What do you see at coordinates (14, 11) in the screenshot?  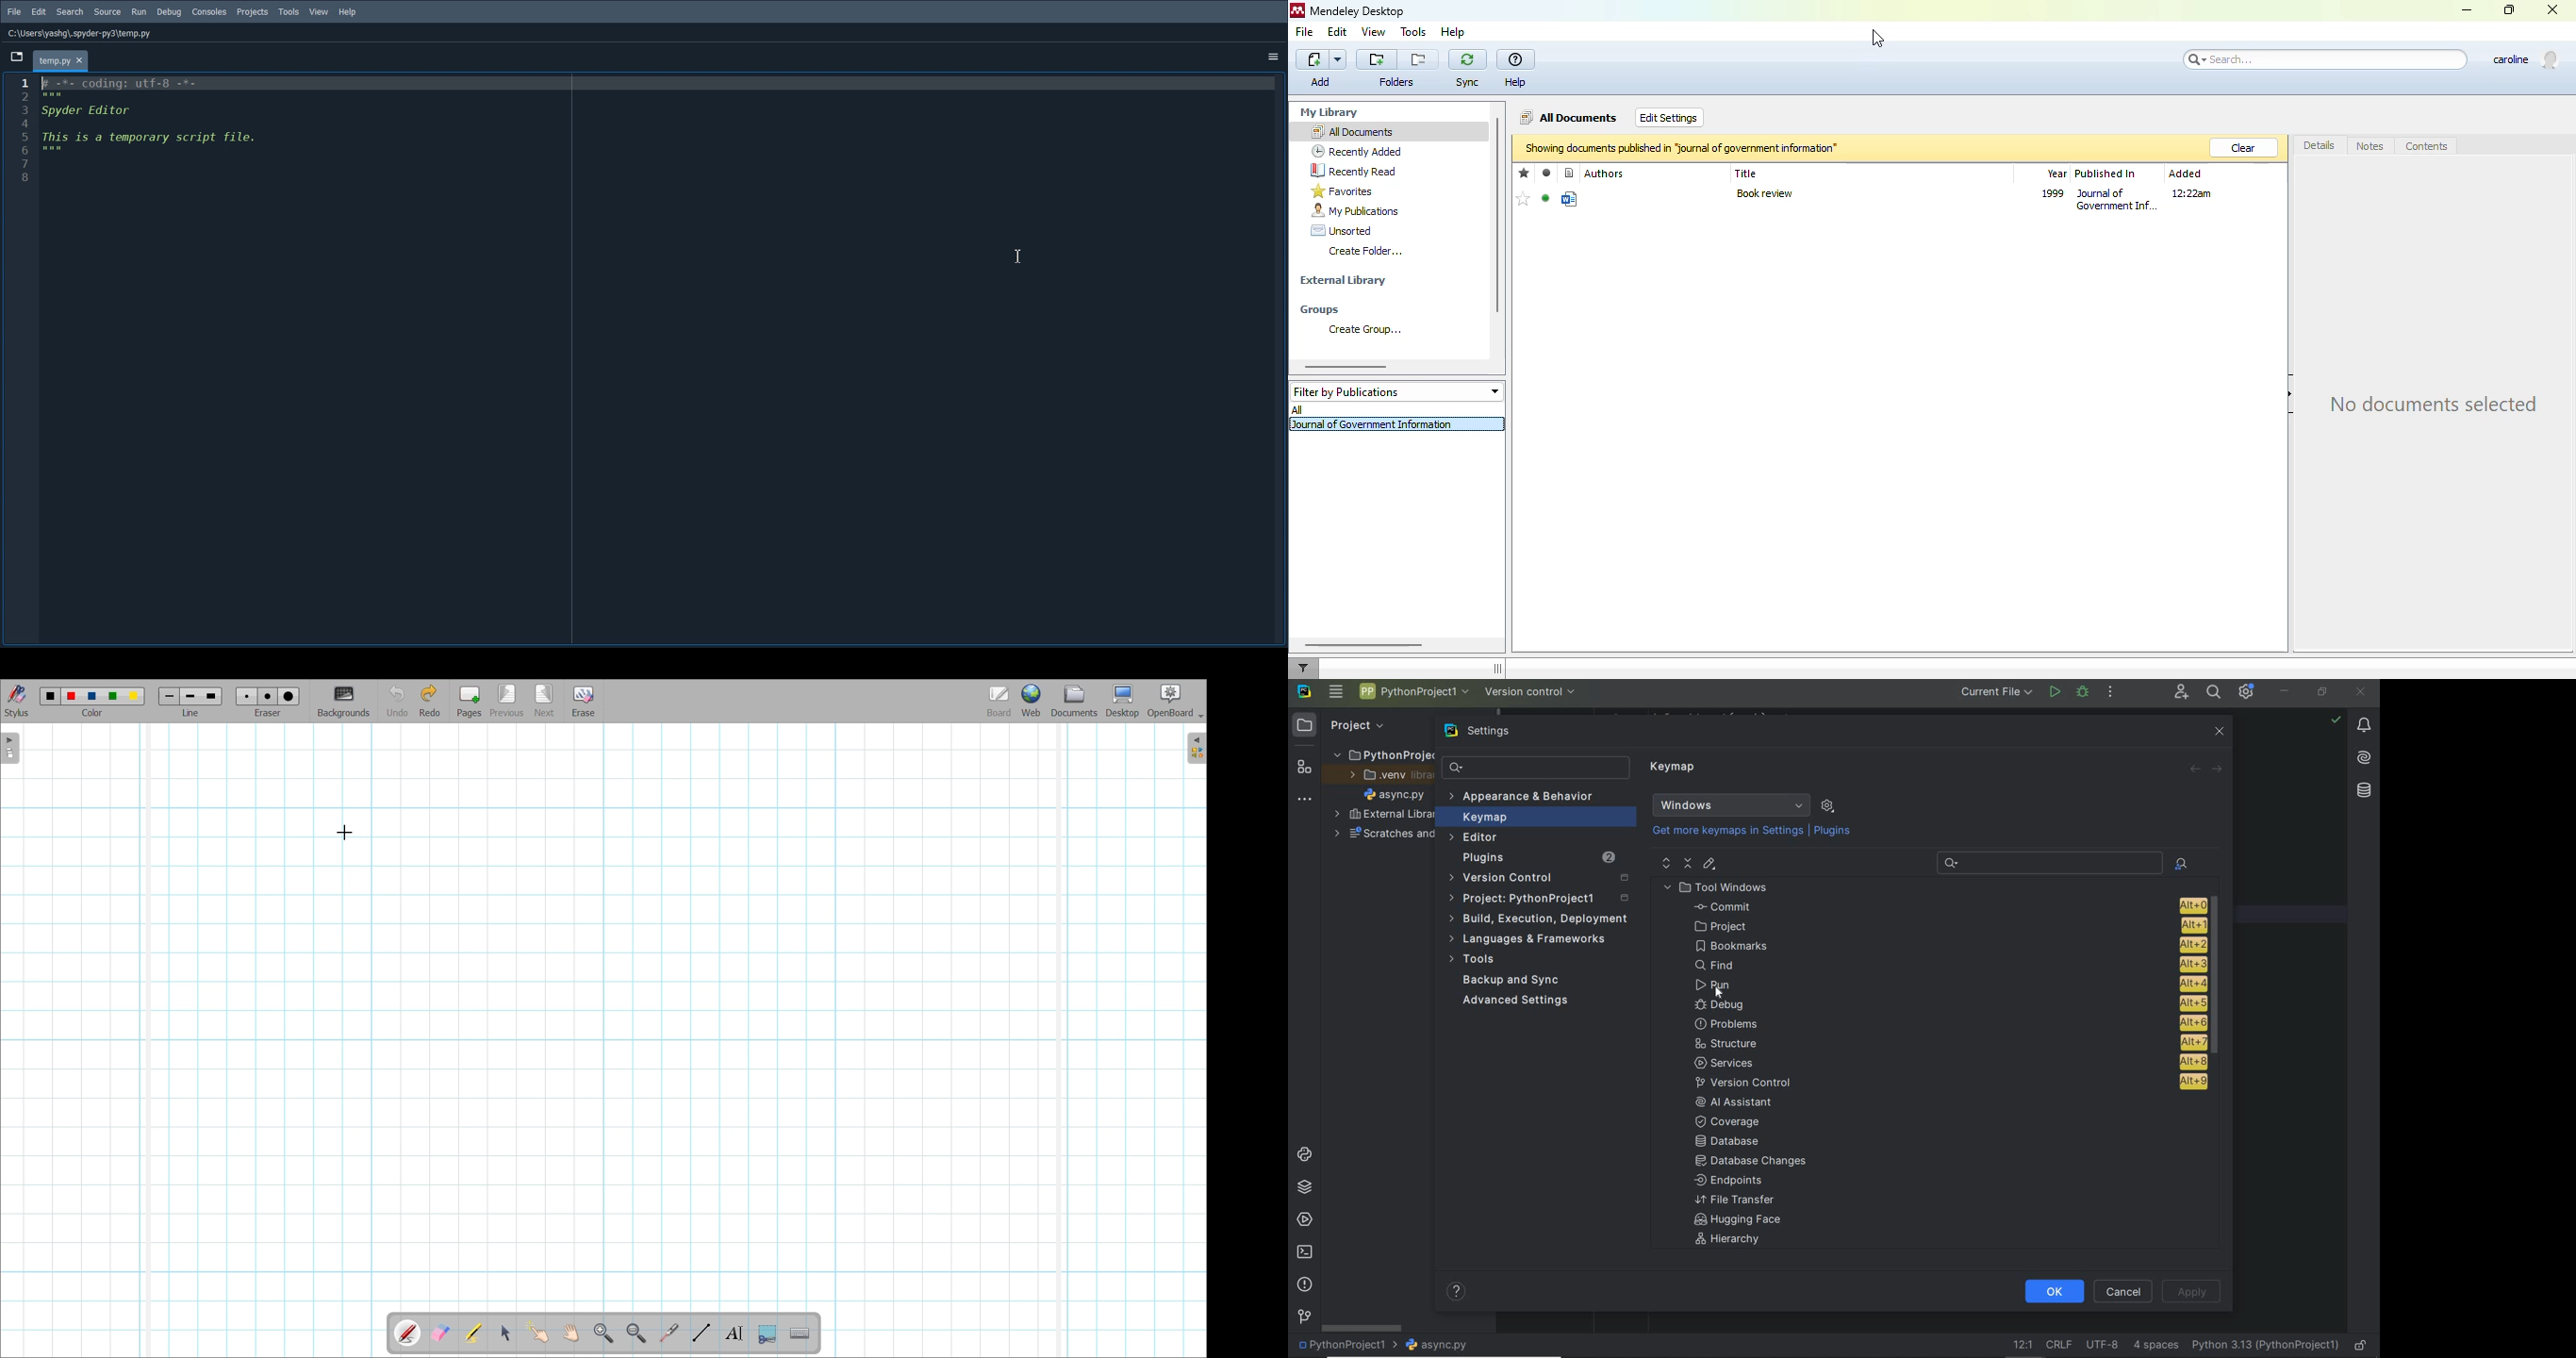 I see `File` at bounding box center [14, 11].